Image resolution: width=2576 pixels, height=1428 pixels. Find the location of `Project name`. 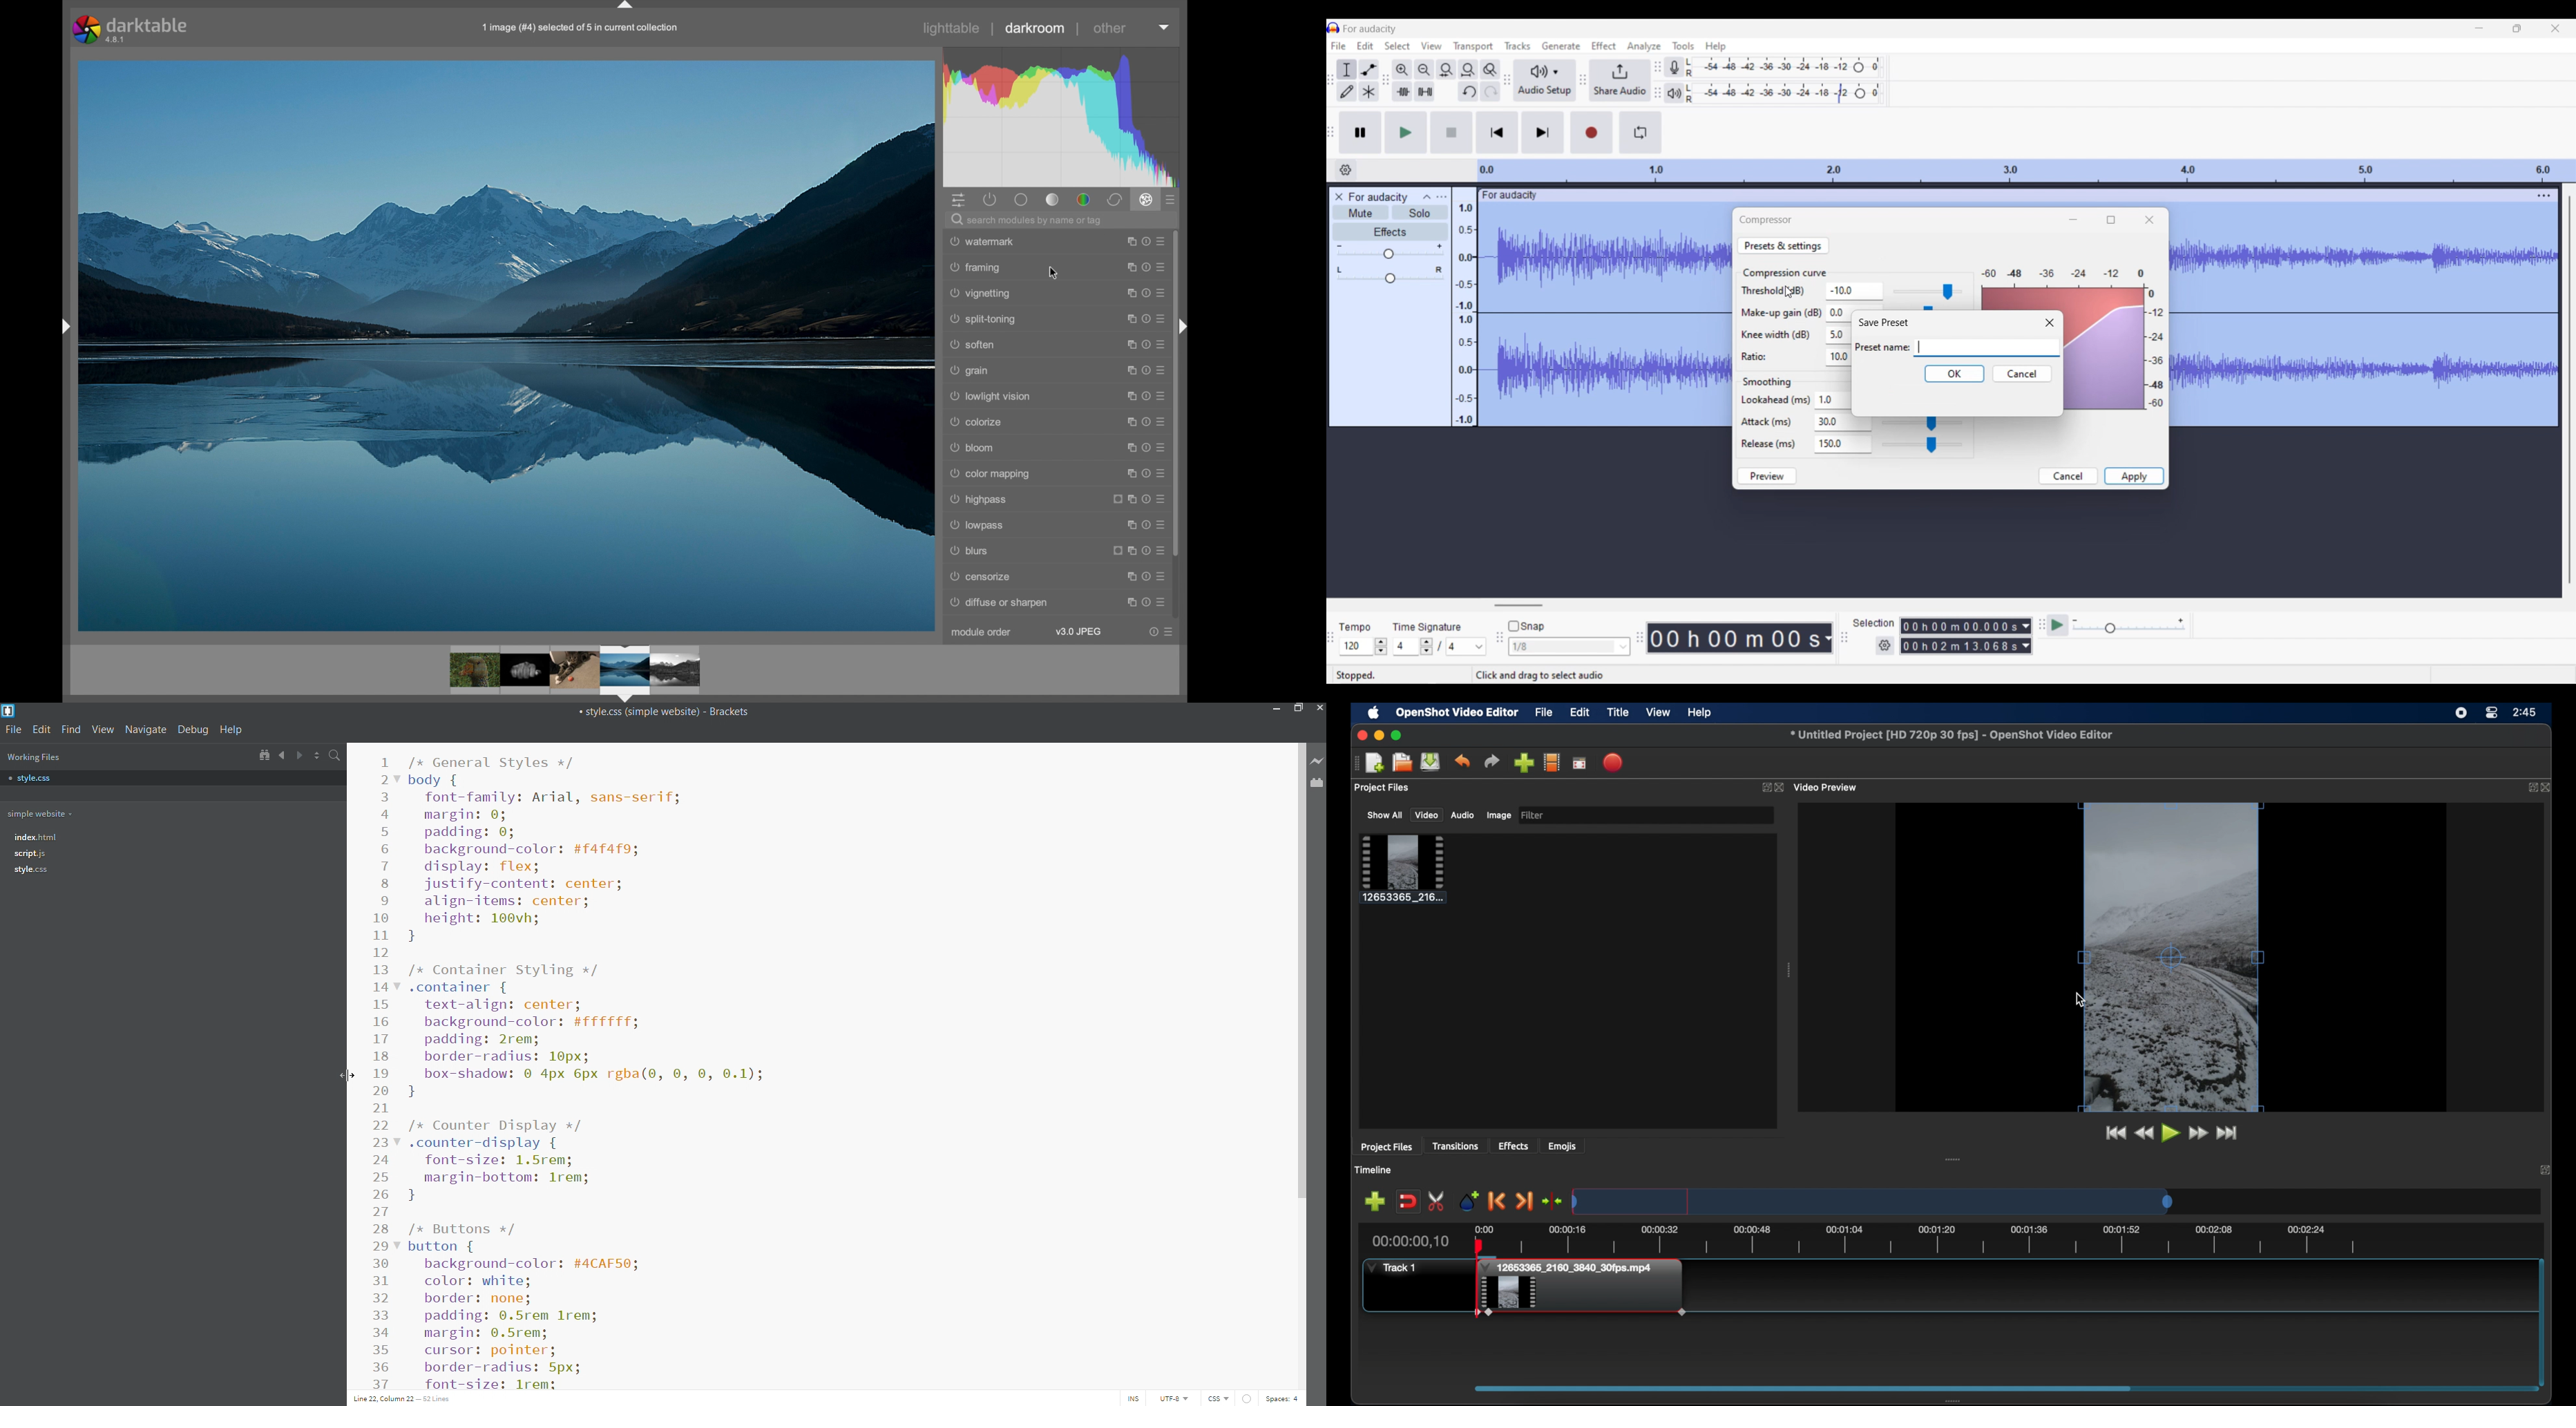

Project name is located at coordinates (1379, 197).